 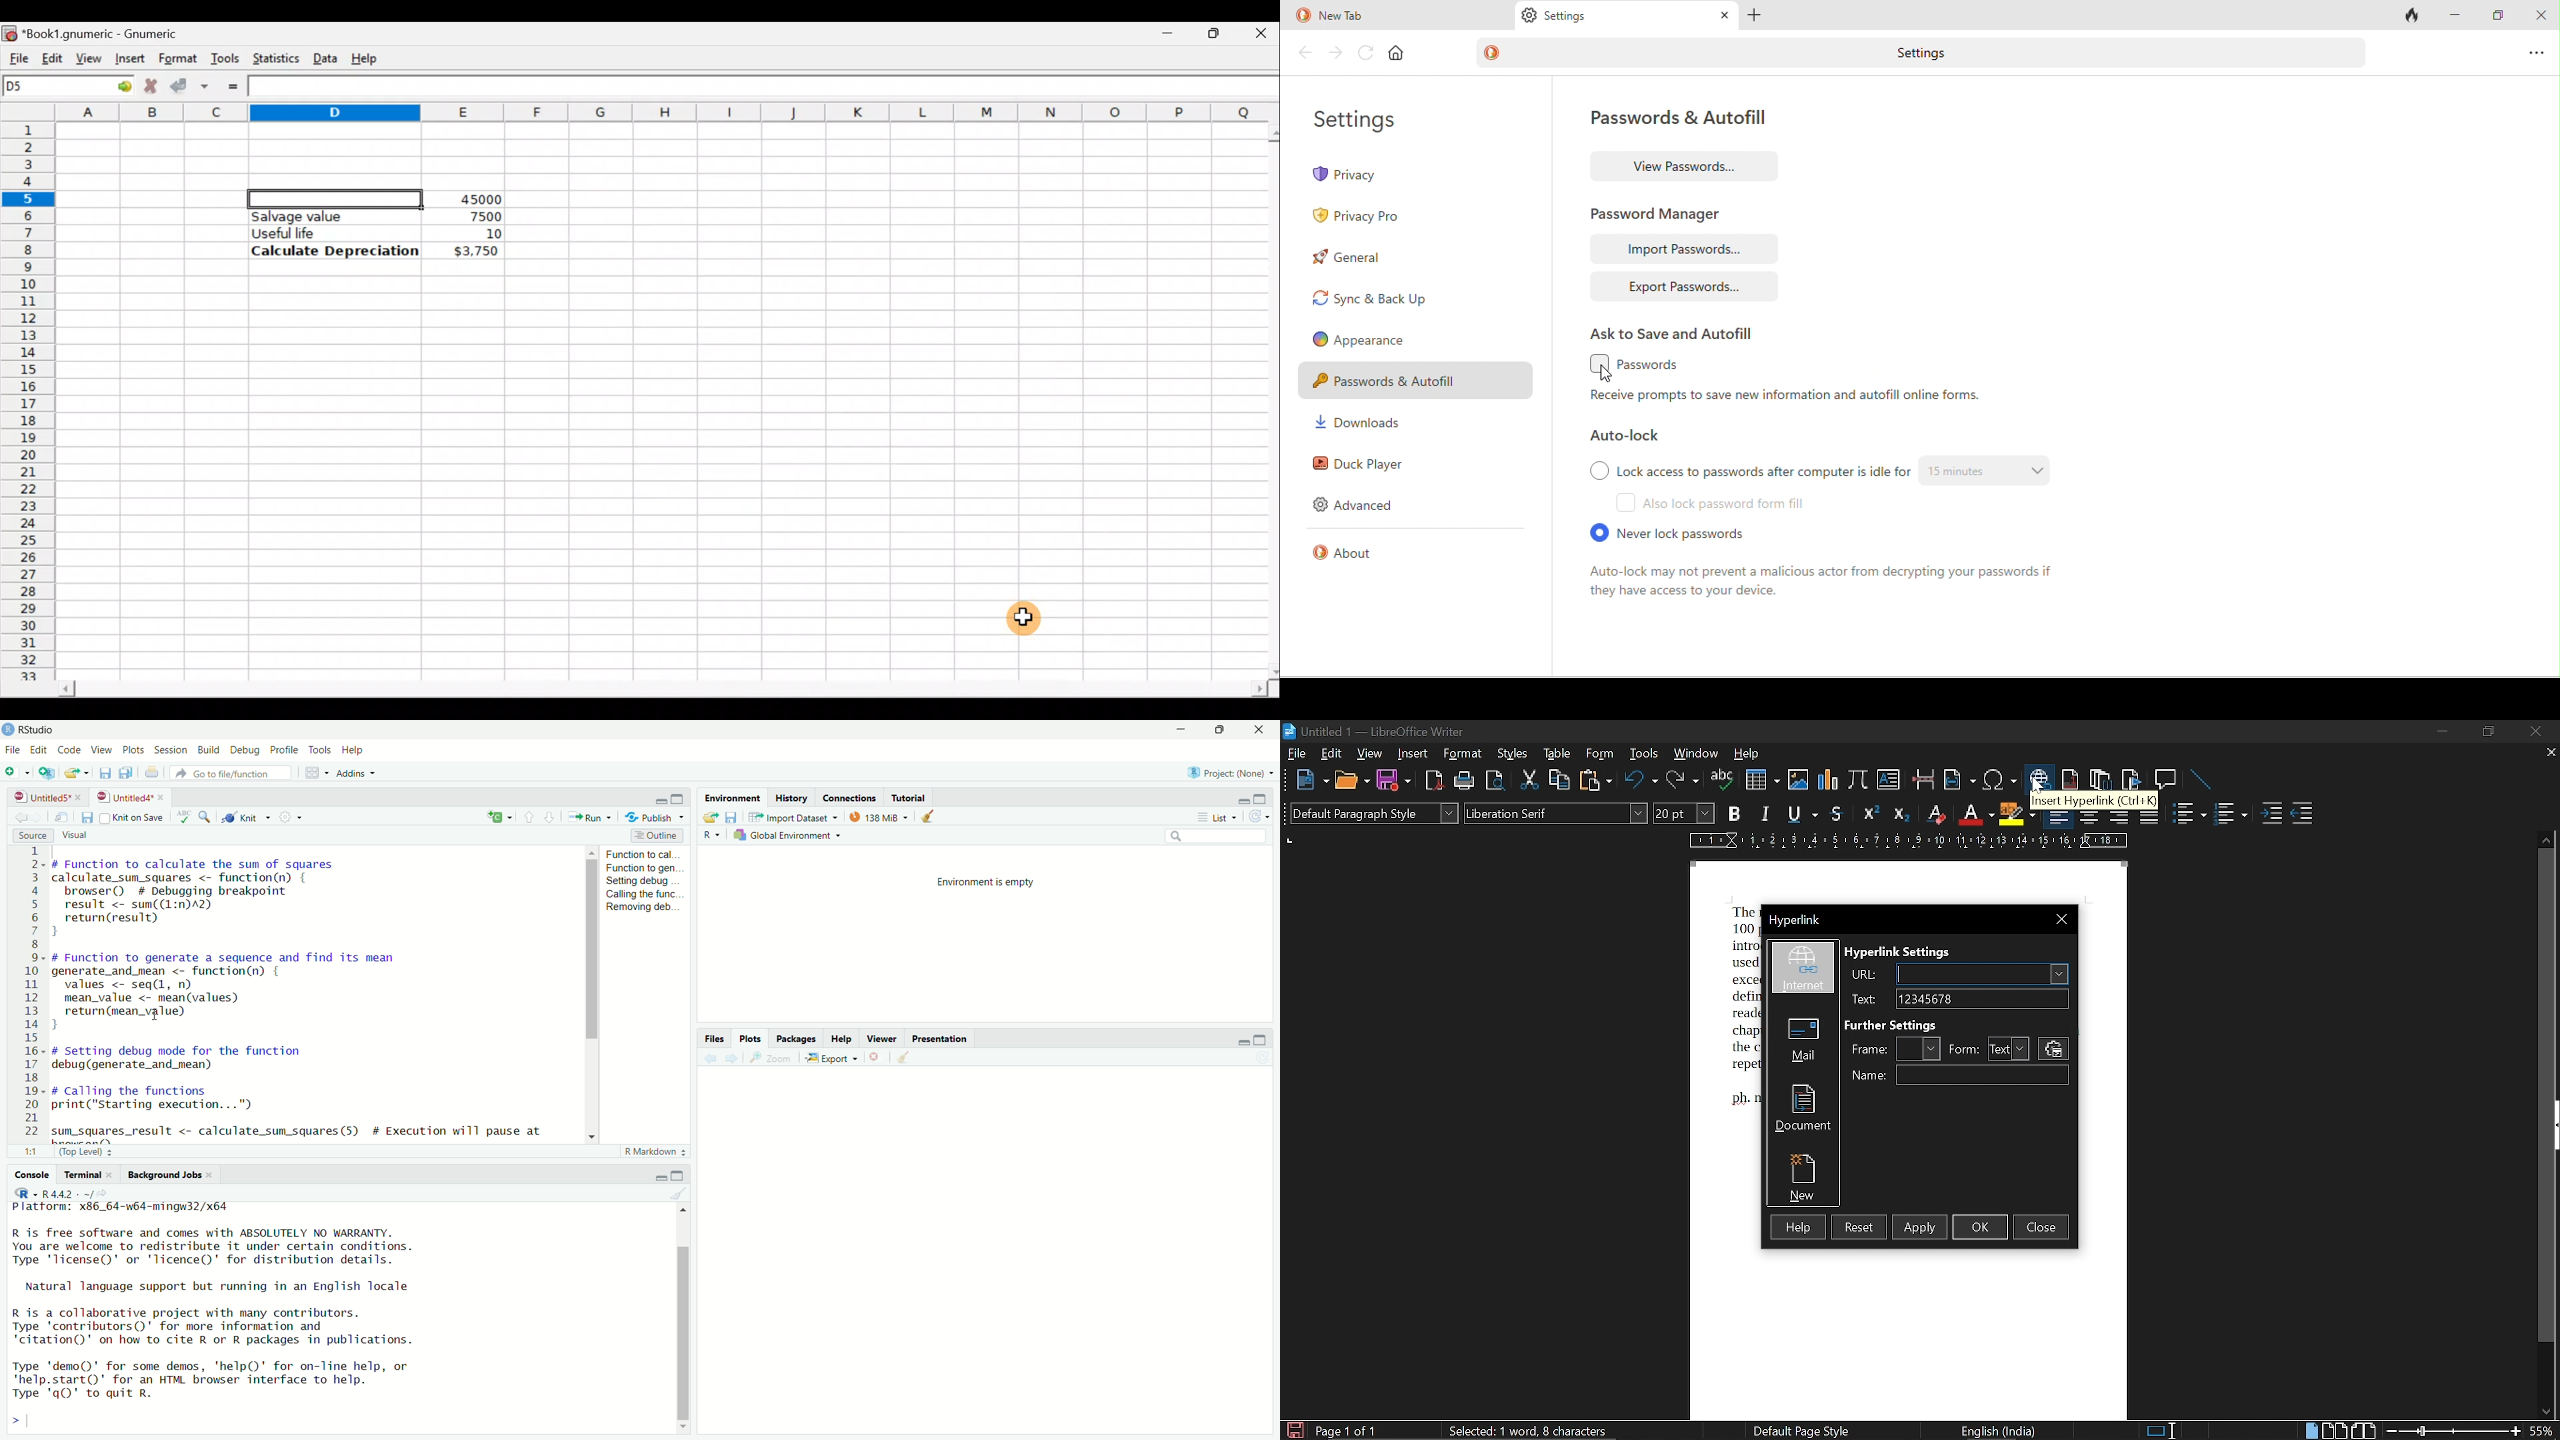 I want to click on minimize, so click(x=1239, y=799).